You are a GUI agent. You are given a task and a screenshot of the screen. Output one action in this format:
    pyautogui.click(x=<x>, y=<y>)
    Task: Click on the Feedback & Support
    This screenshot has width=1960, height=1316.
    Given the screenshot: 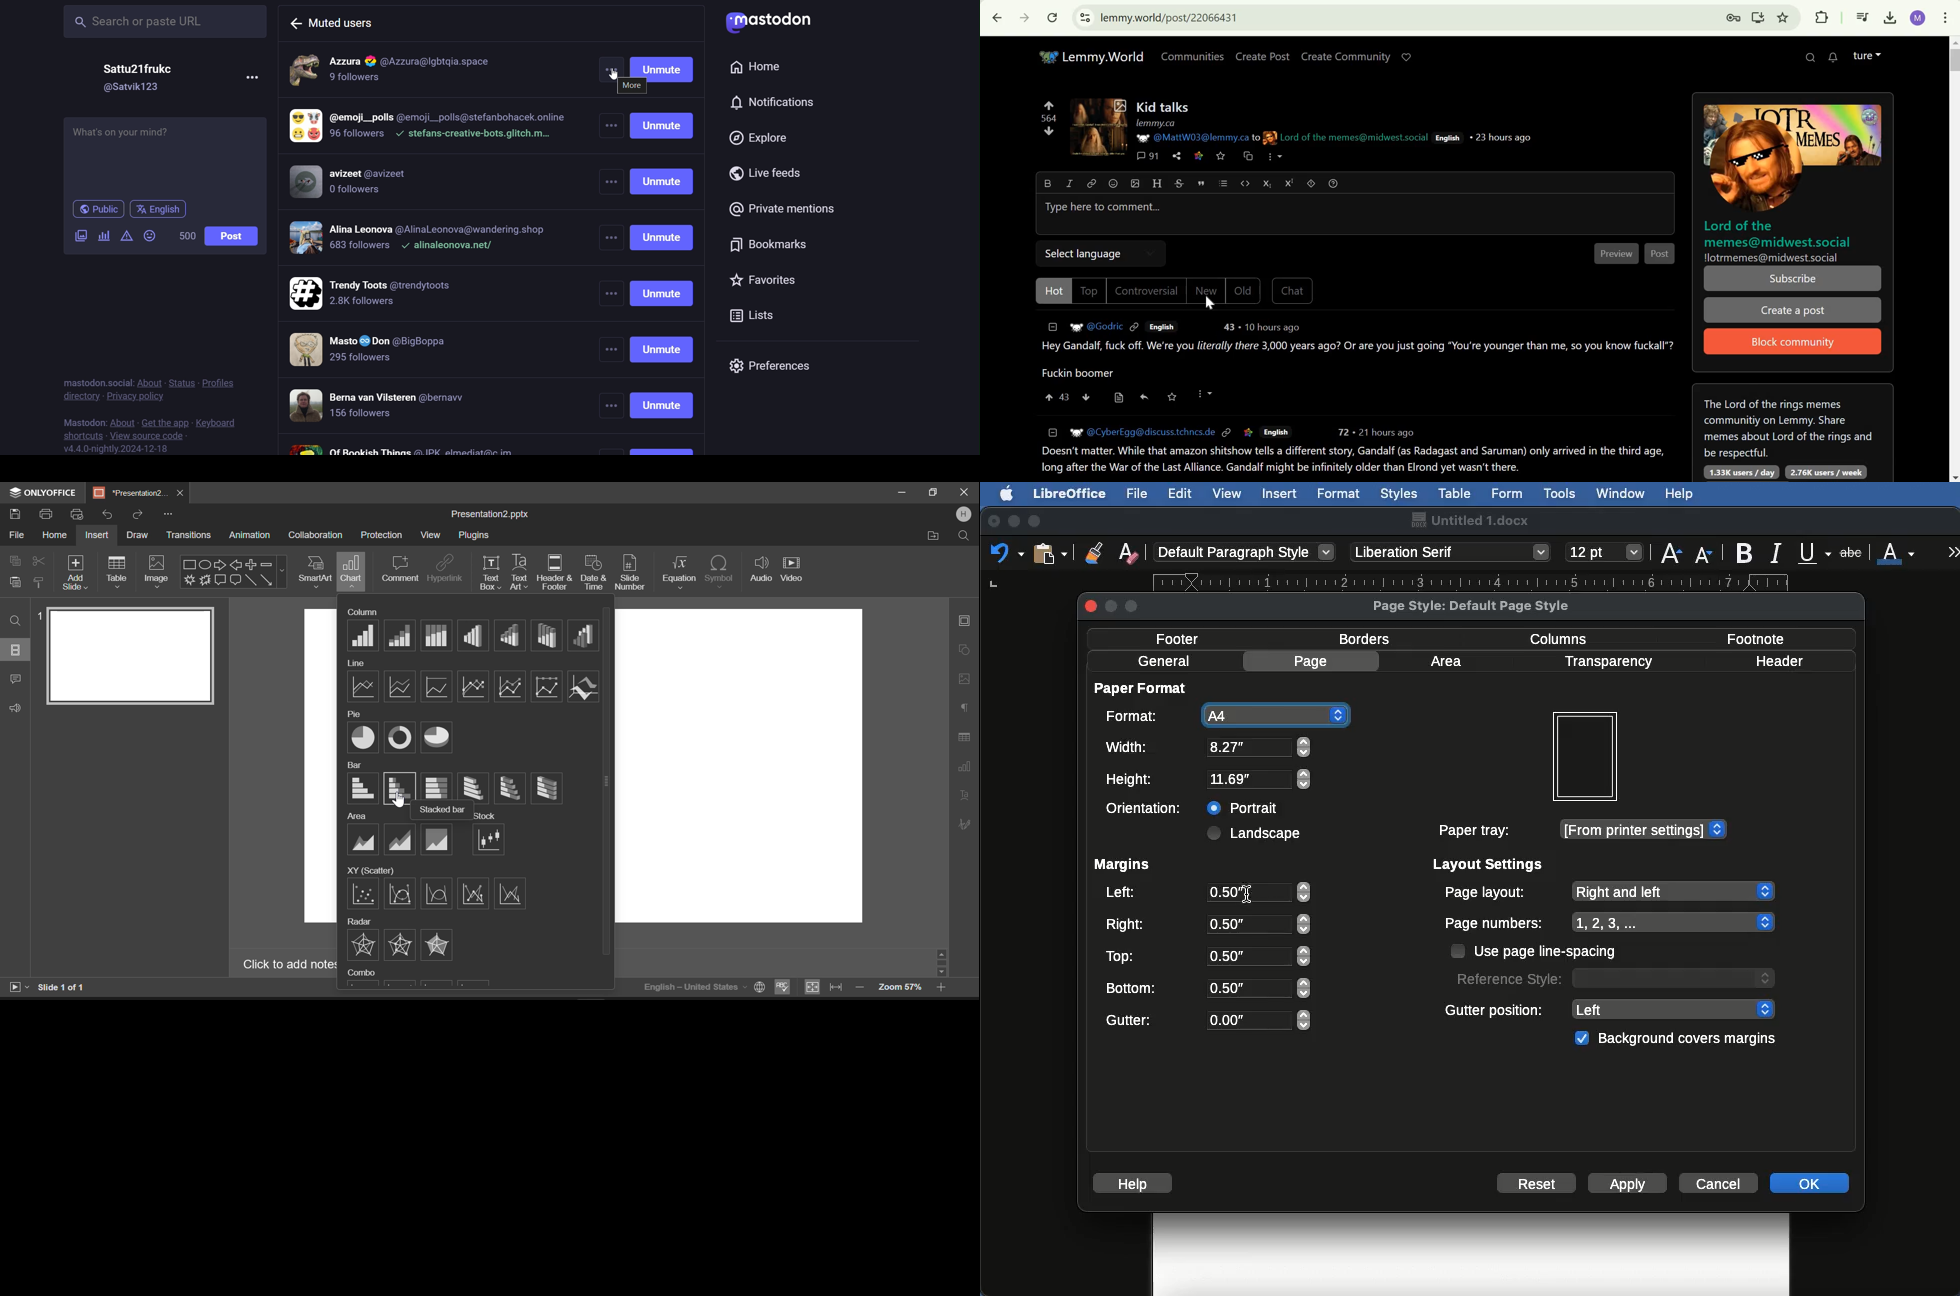 What is the action you would take?
    pyautogui.click(x=15, y=709)
    